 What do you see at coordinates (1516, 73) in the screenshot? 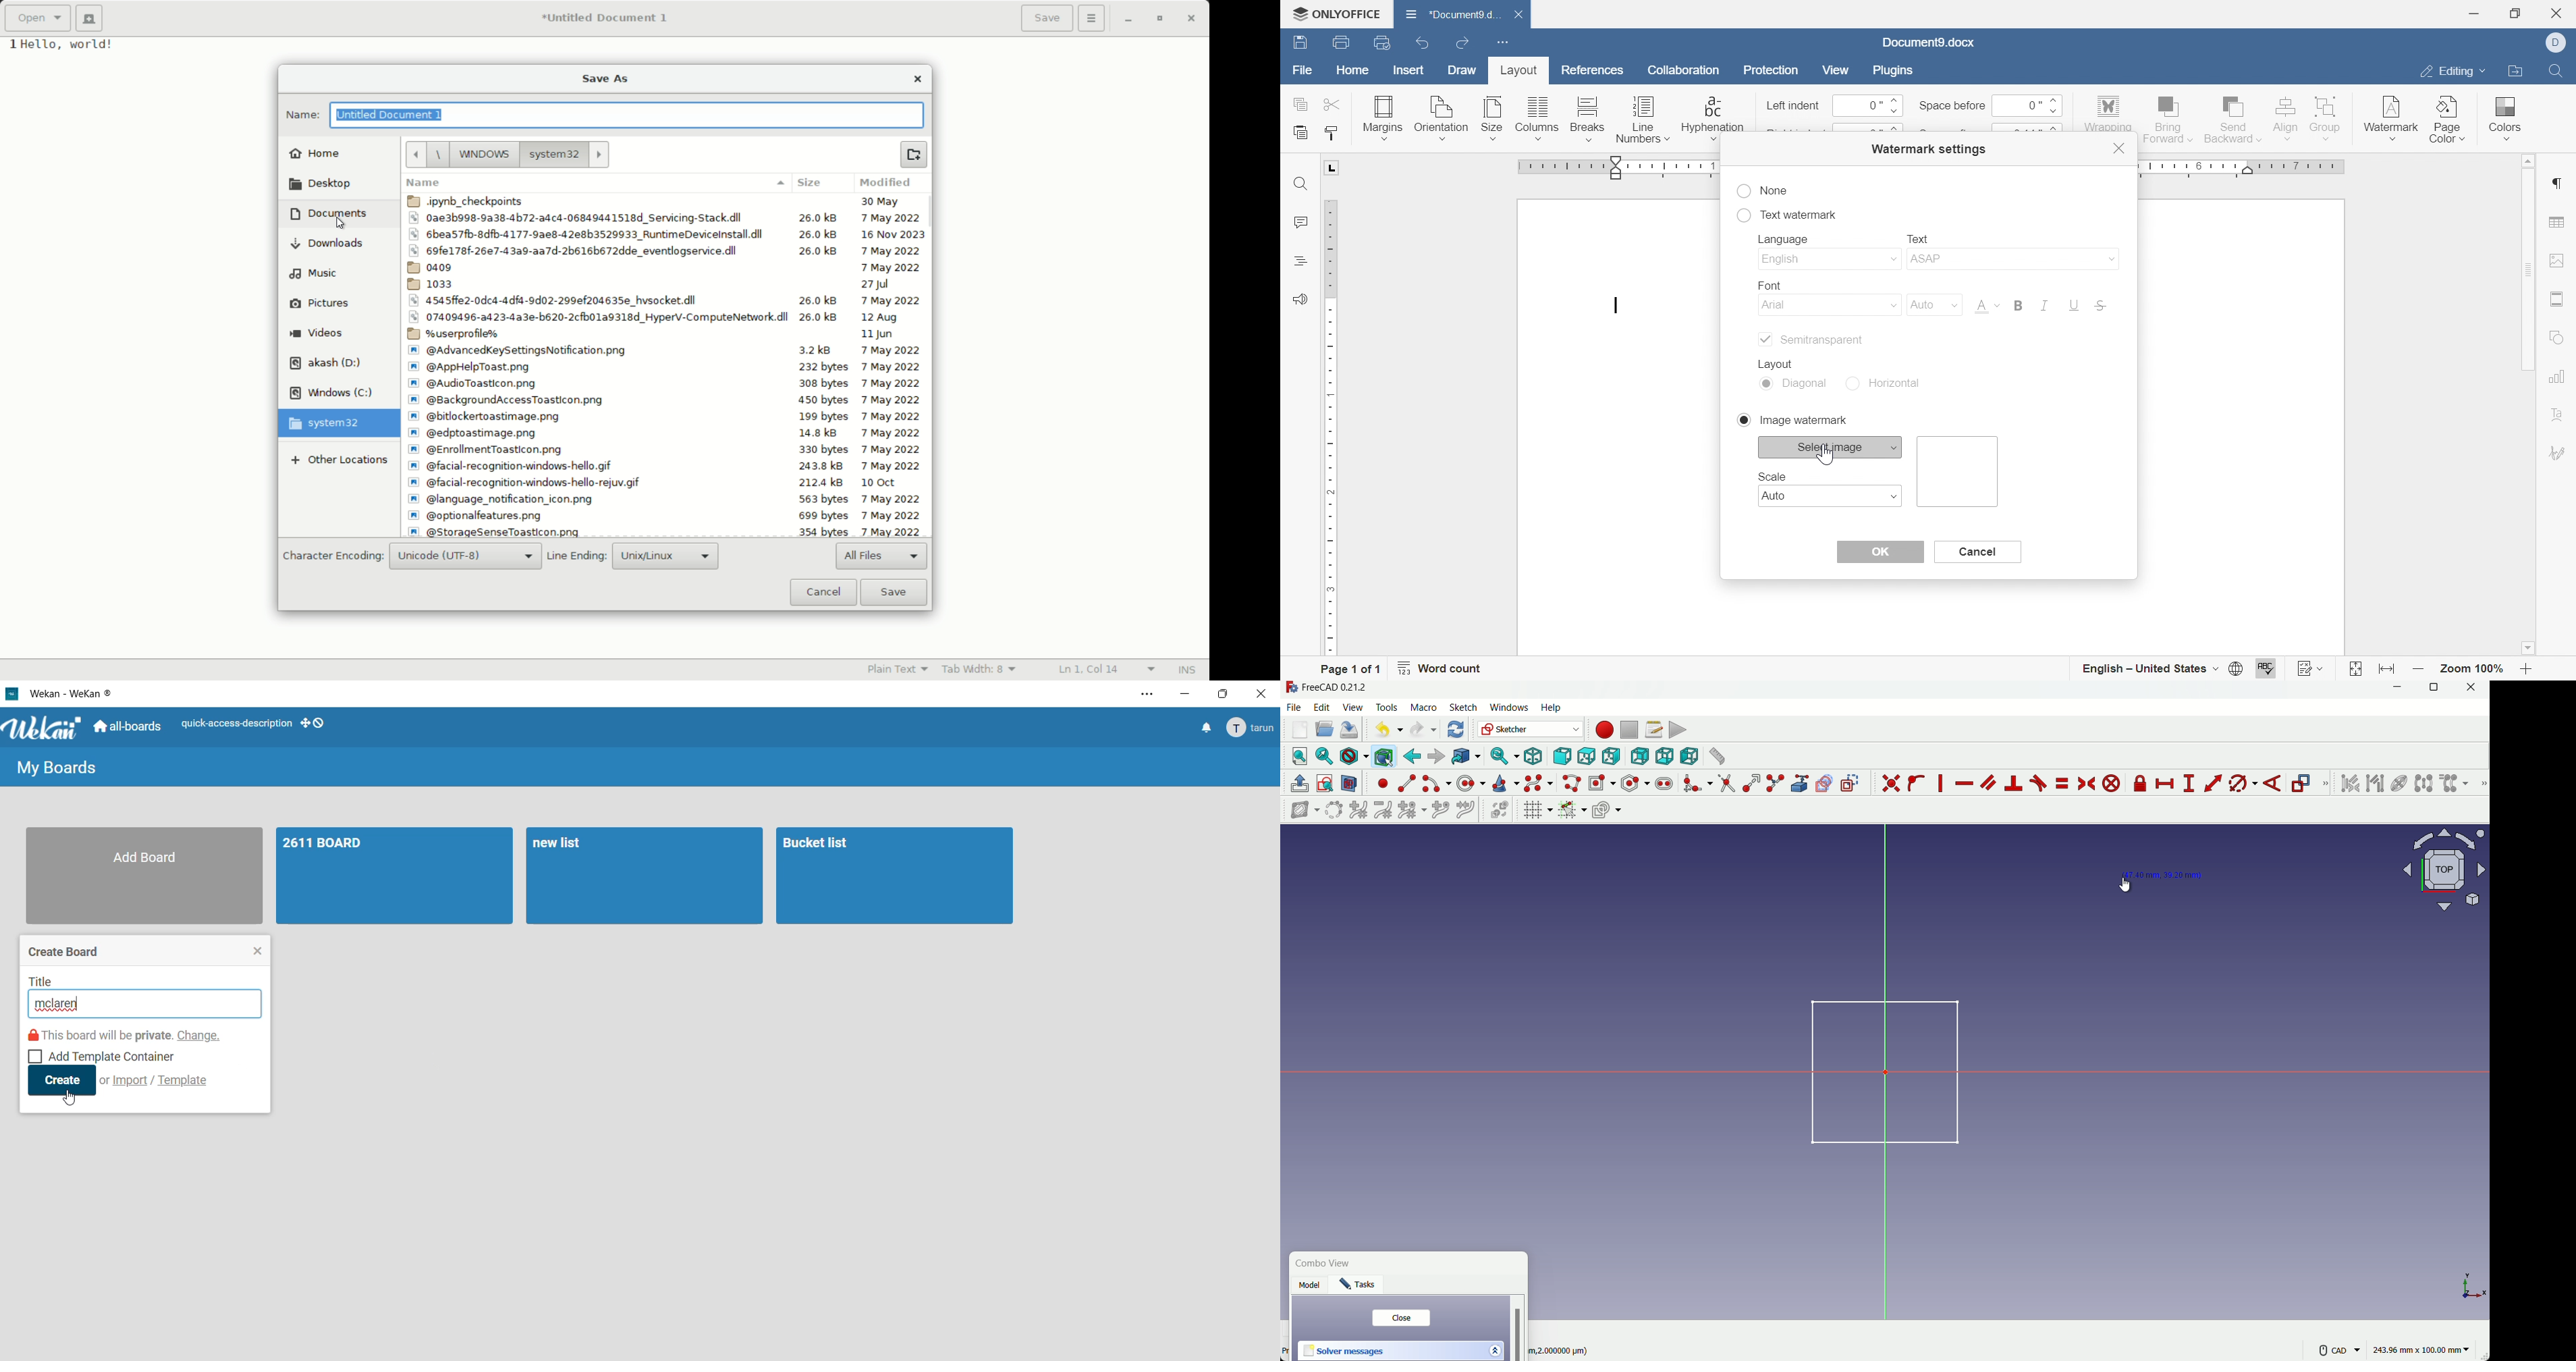
I see `layout` at bounding box center [1516, 73].